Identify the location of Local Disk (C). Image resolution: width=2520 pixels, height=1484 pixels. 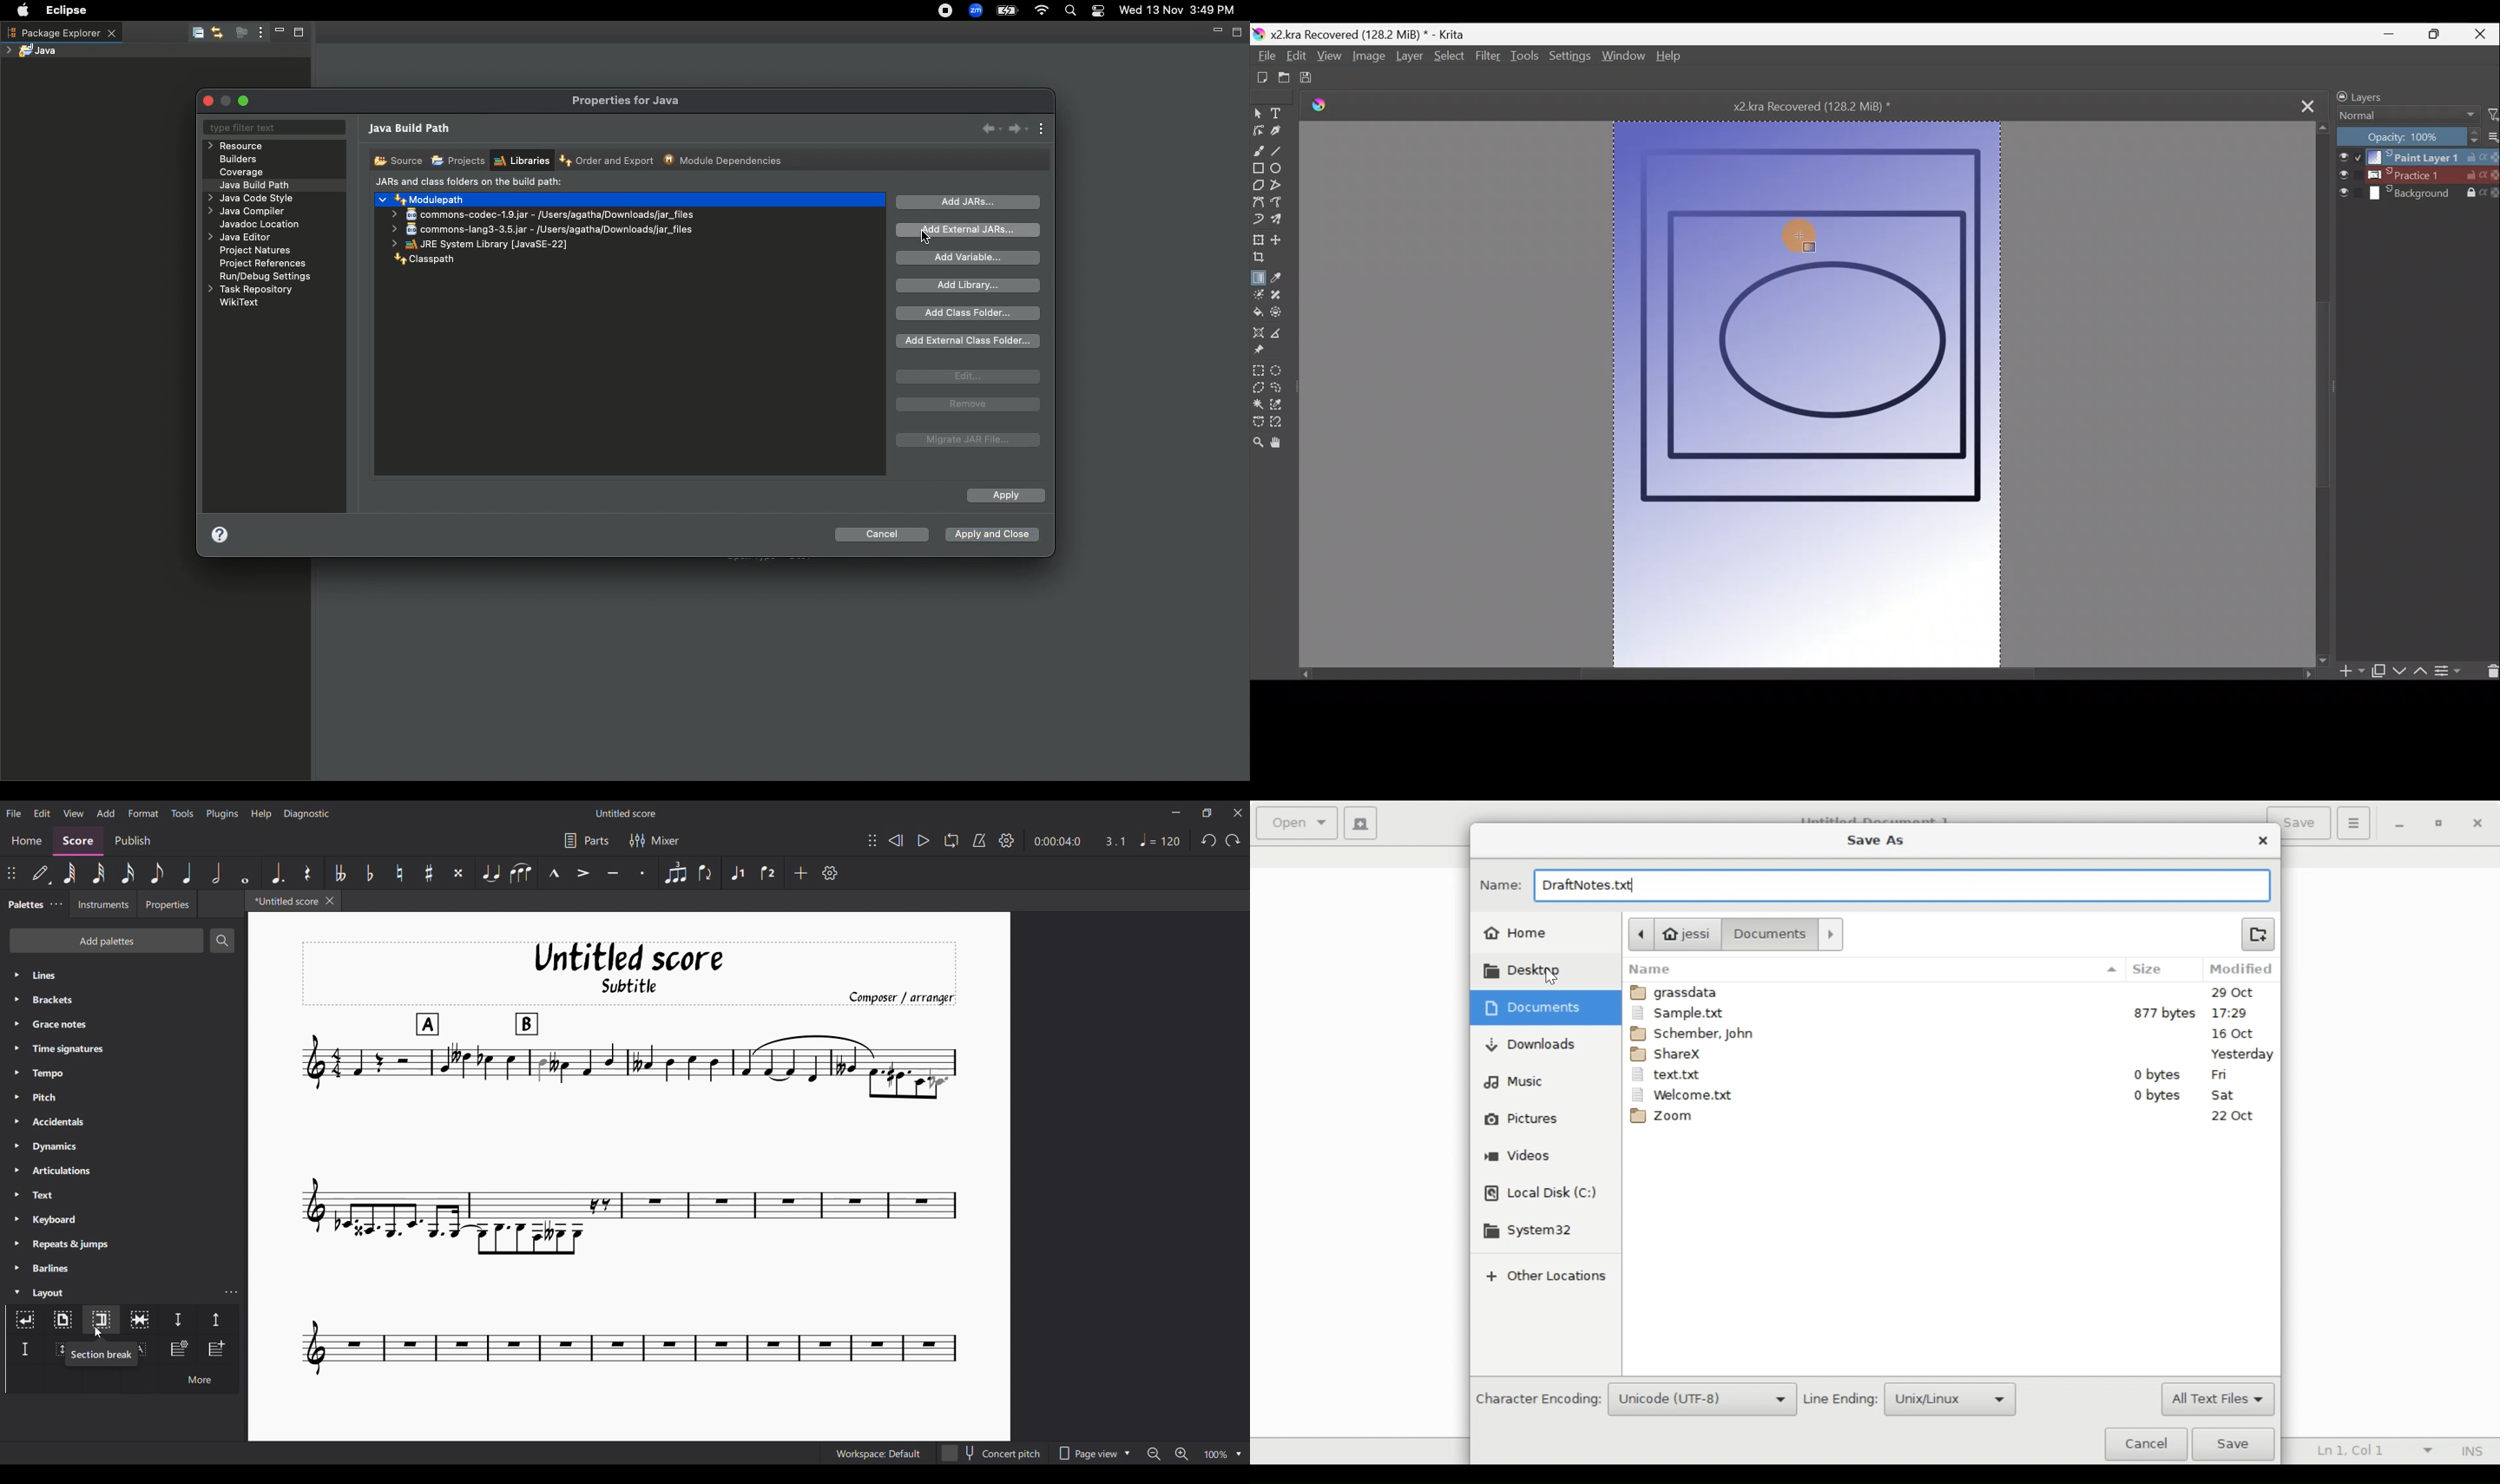
(1542, 1194).